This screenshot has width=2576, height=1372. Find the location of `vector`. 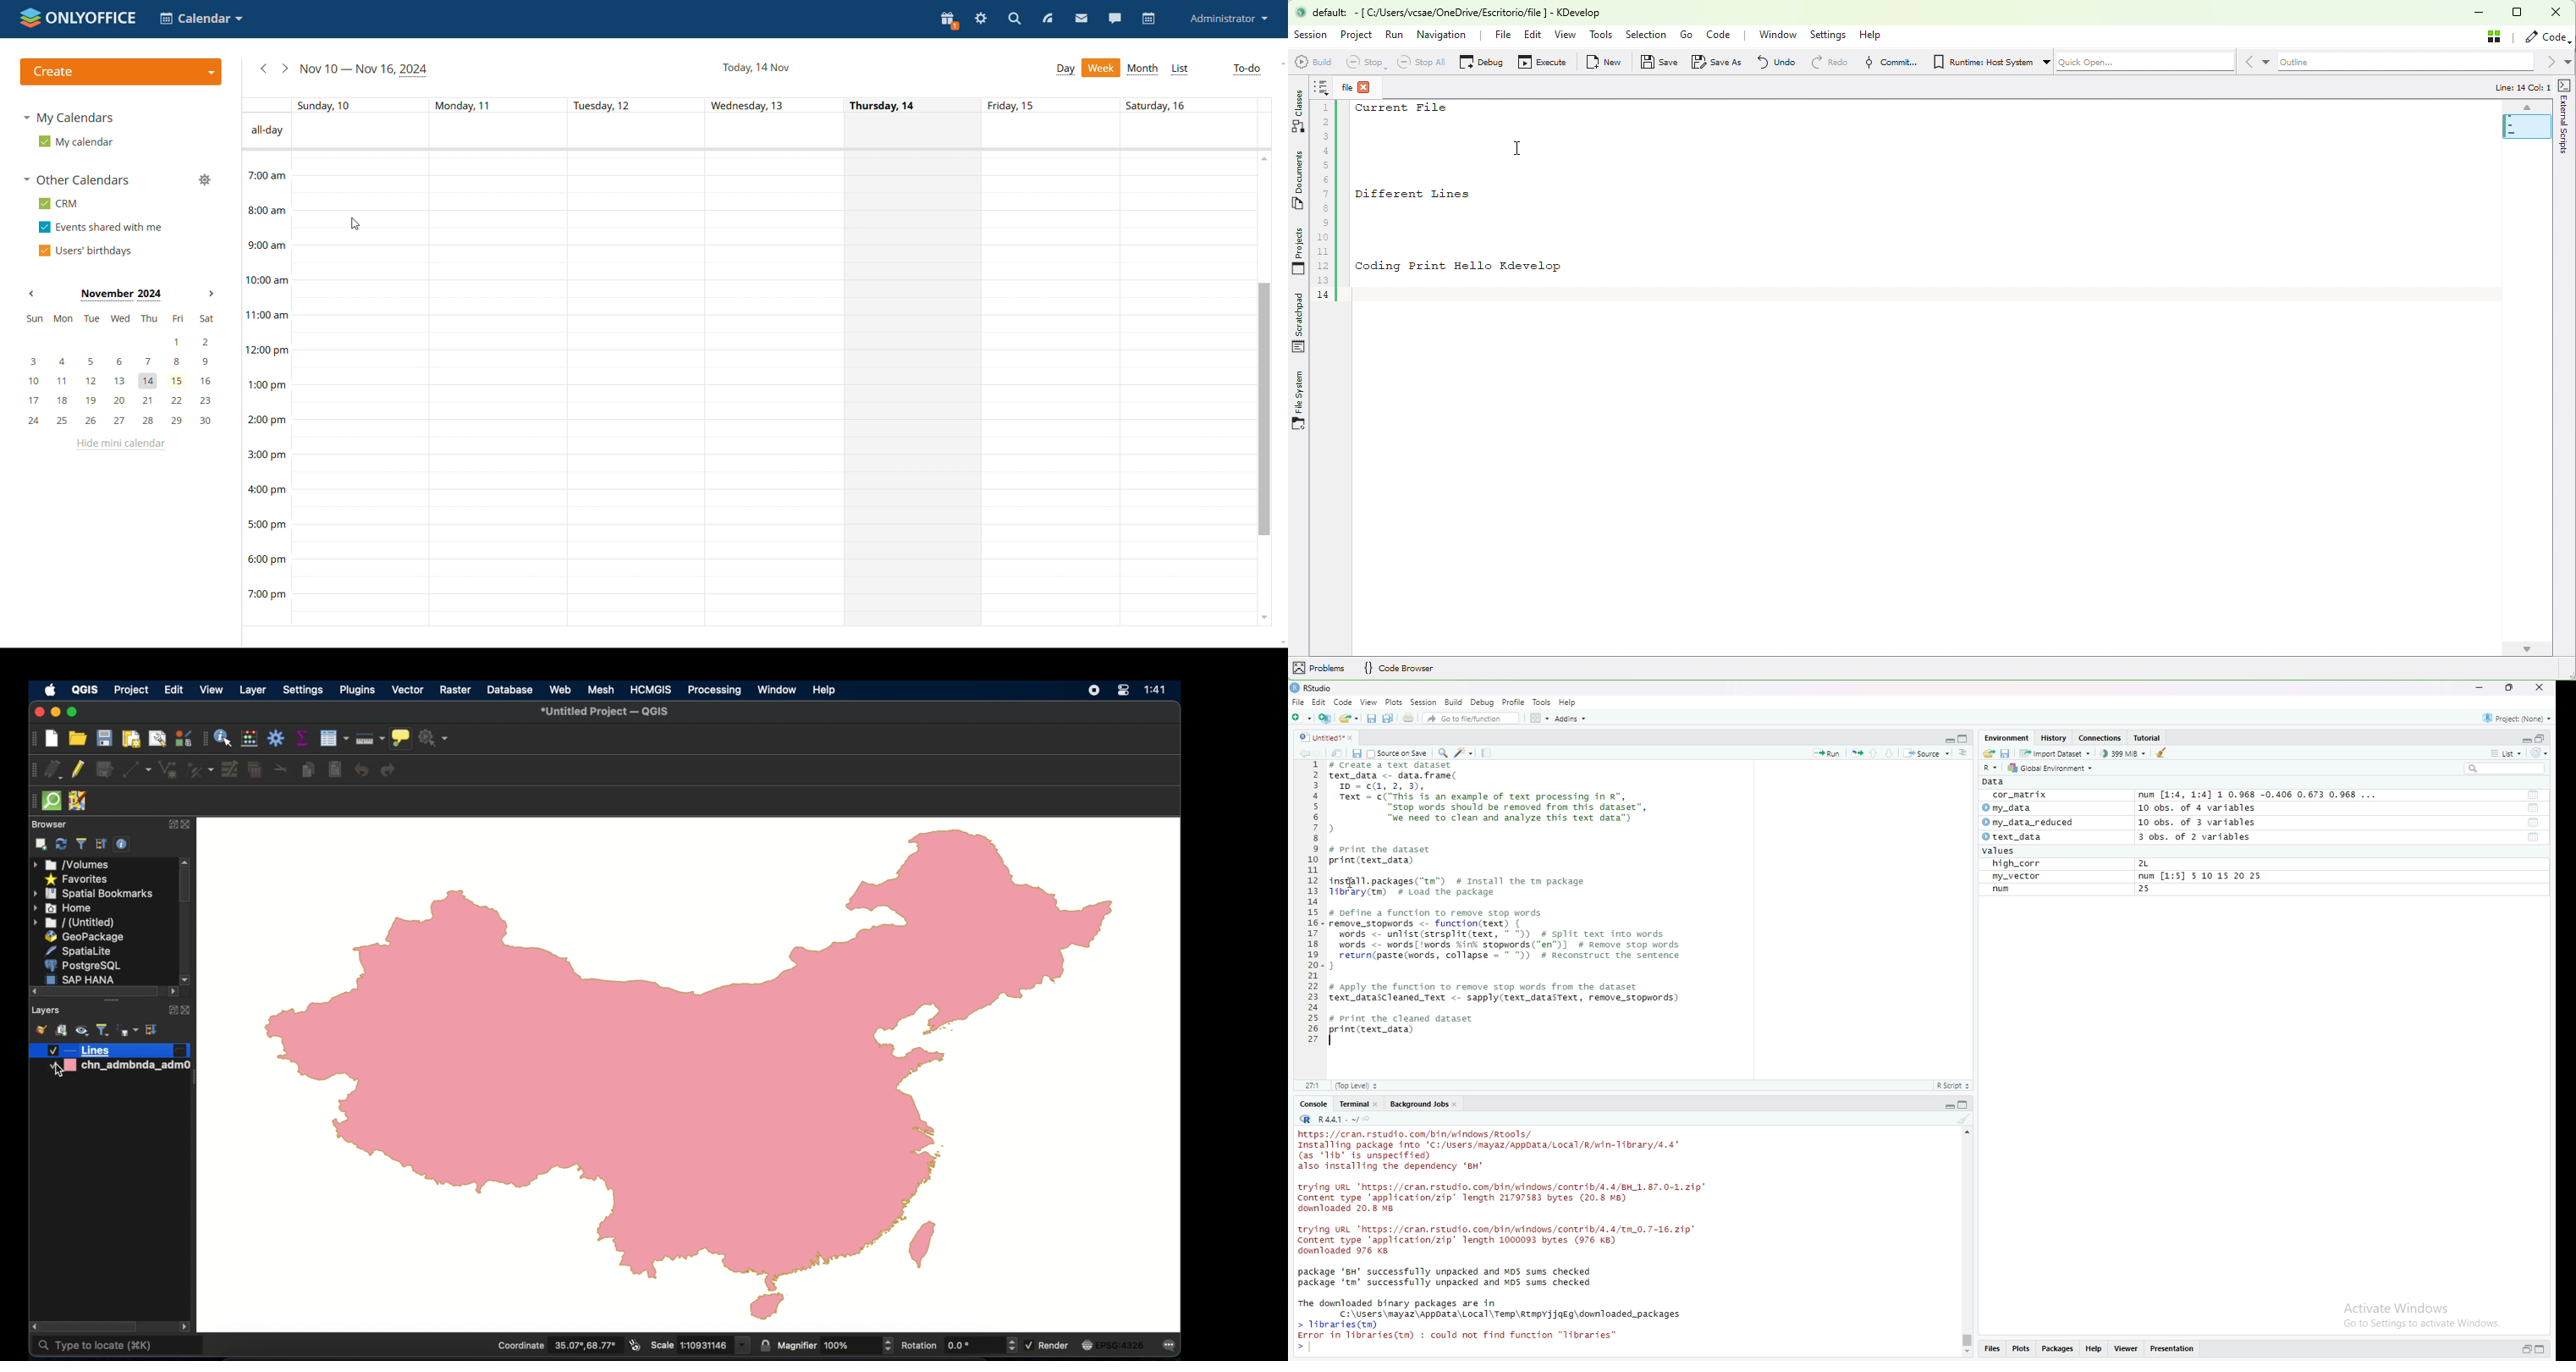

vector is located at coordinates (408, 691).